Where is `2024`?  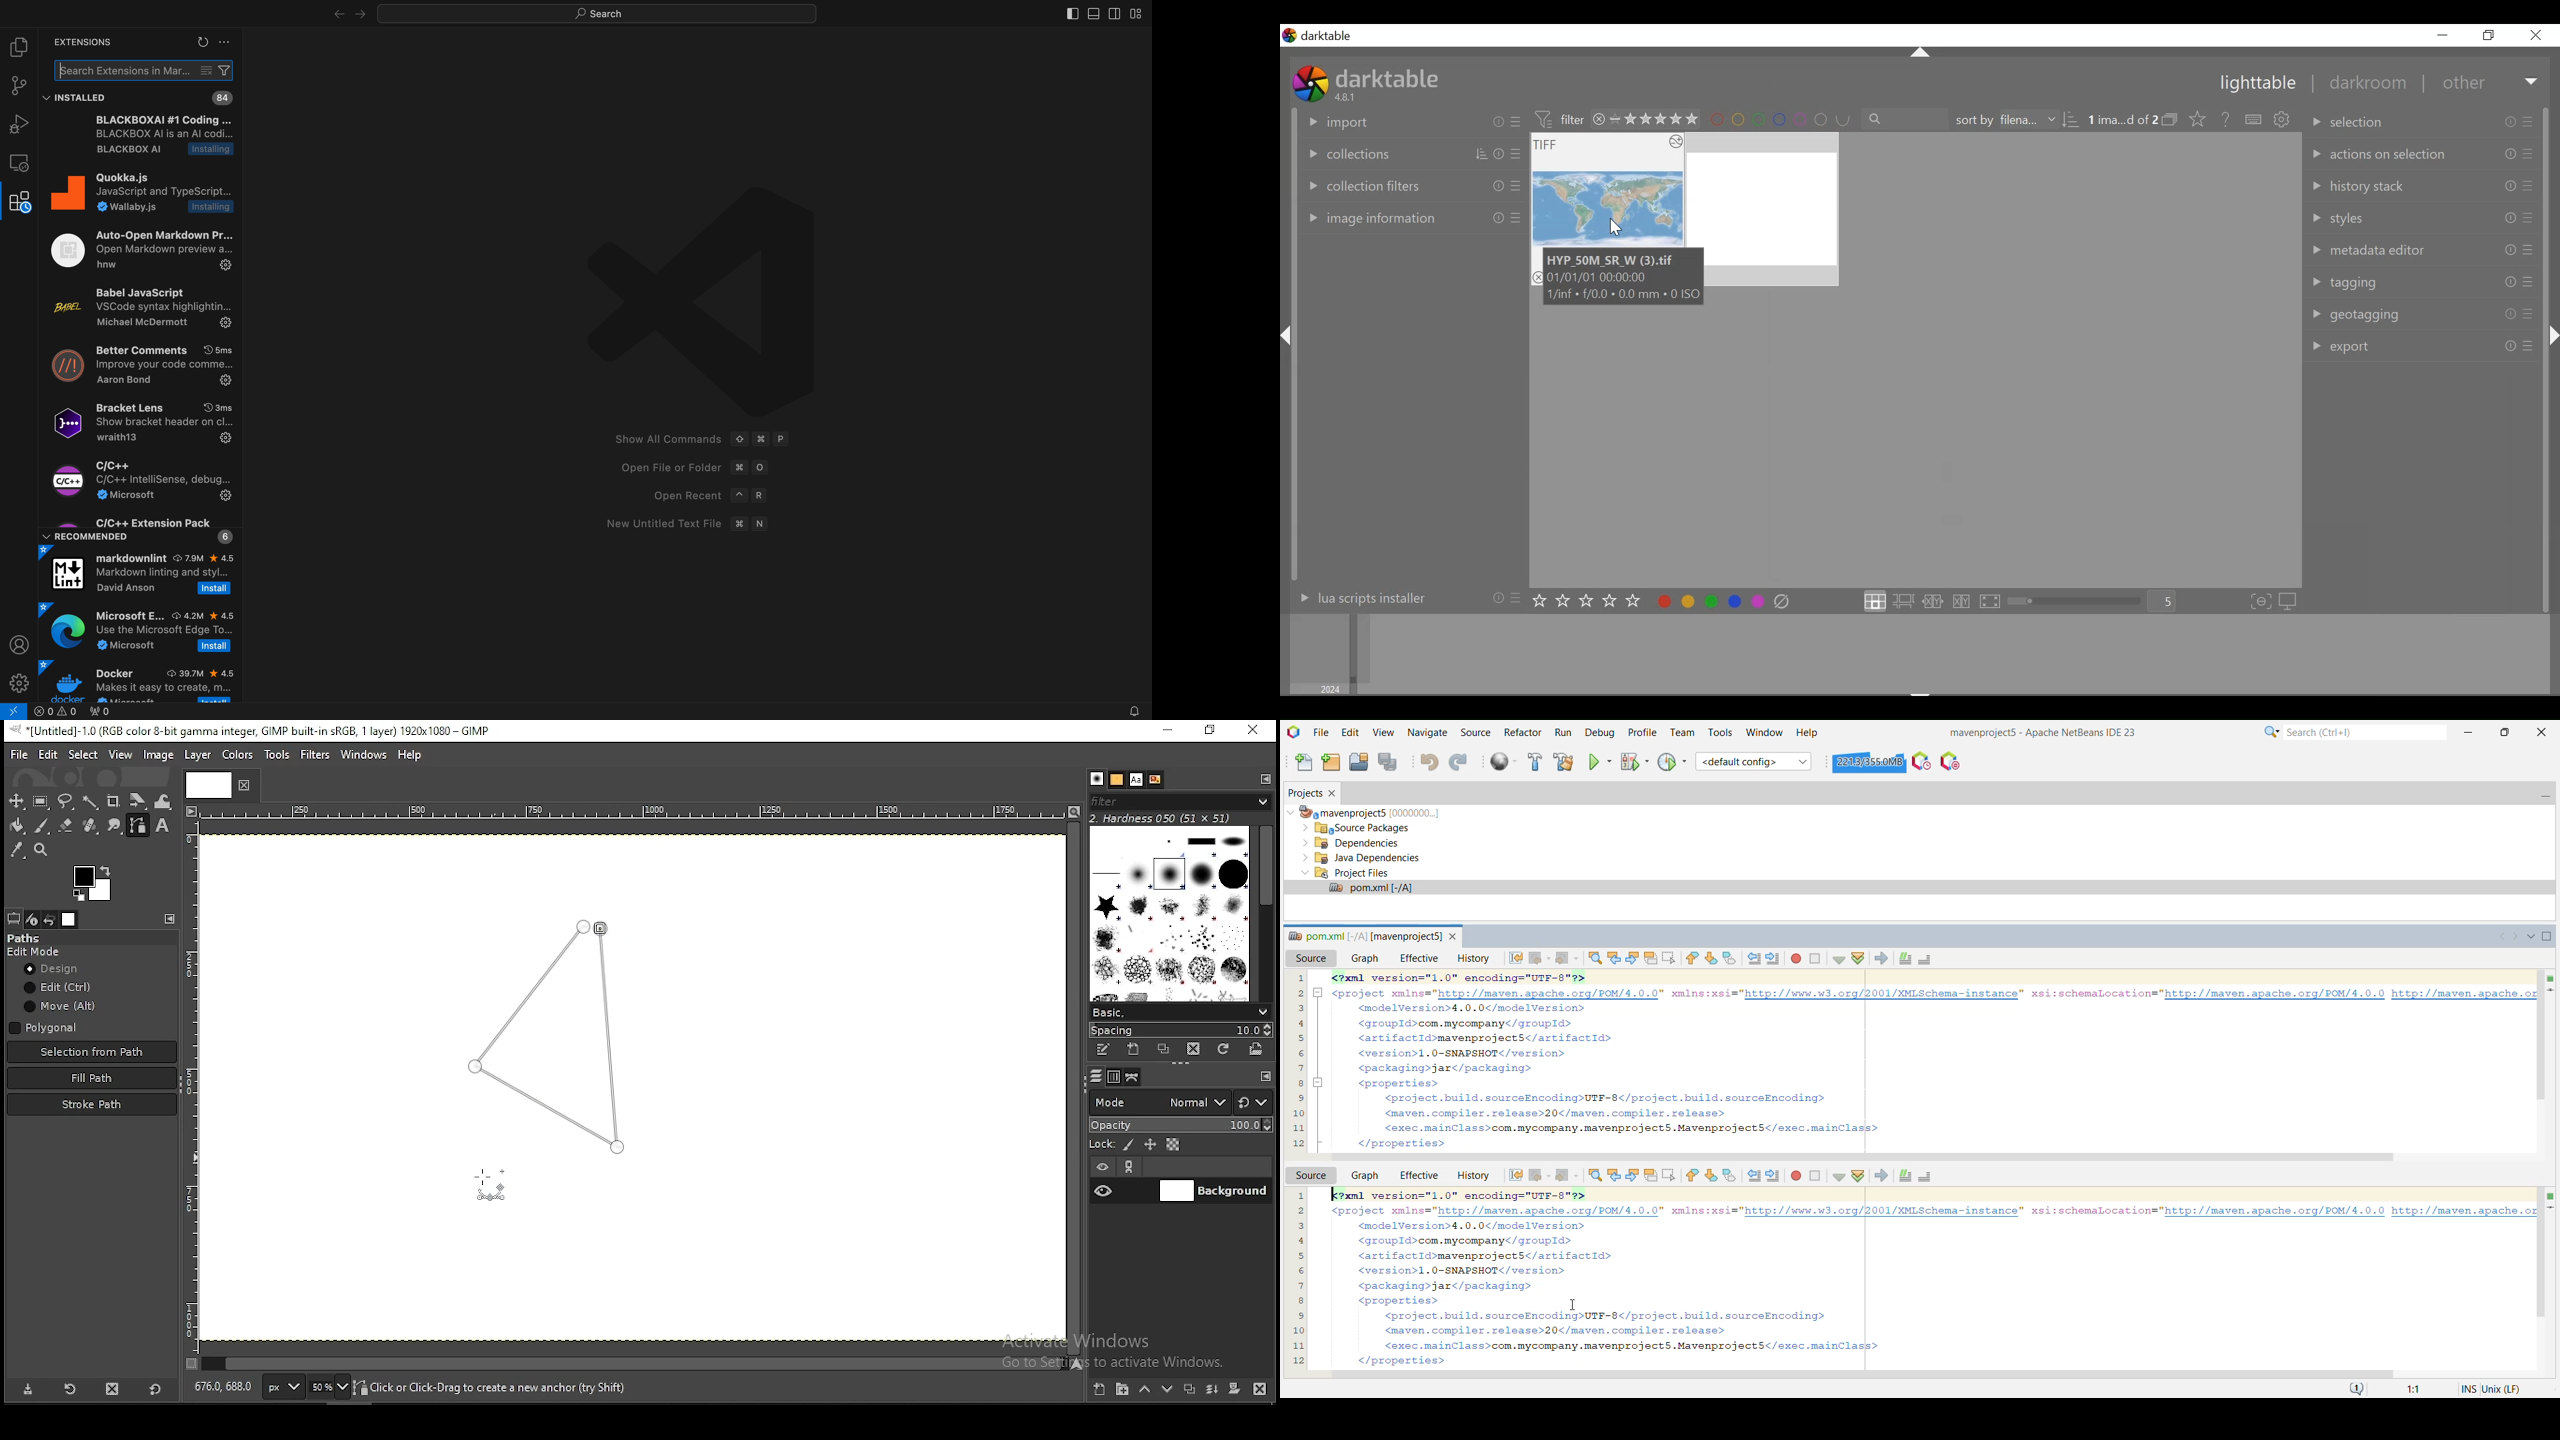 2024 is located at coordinates (1331, 689).